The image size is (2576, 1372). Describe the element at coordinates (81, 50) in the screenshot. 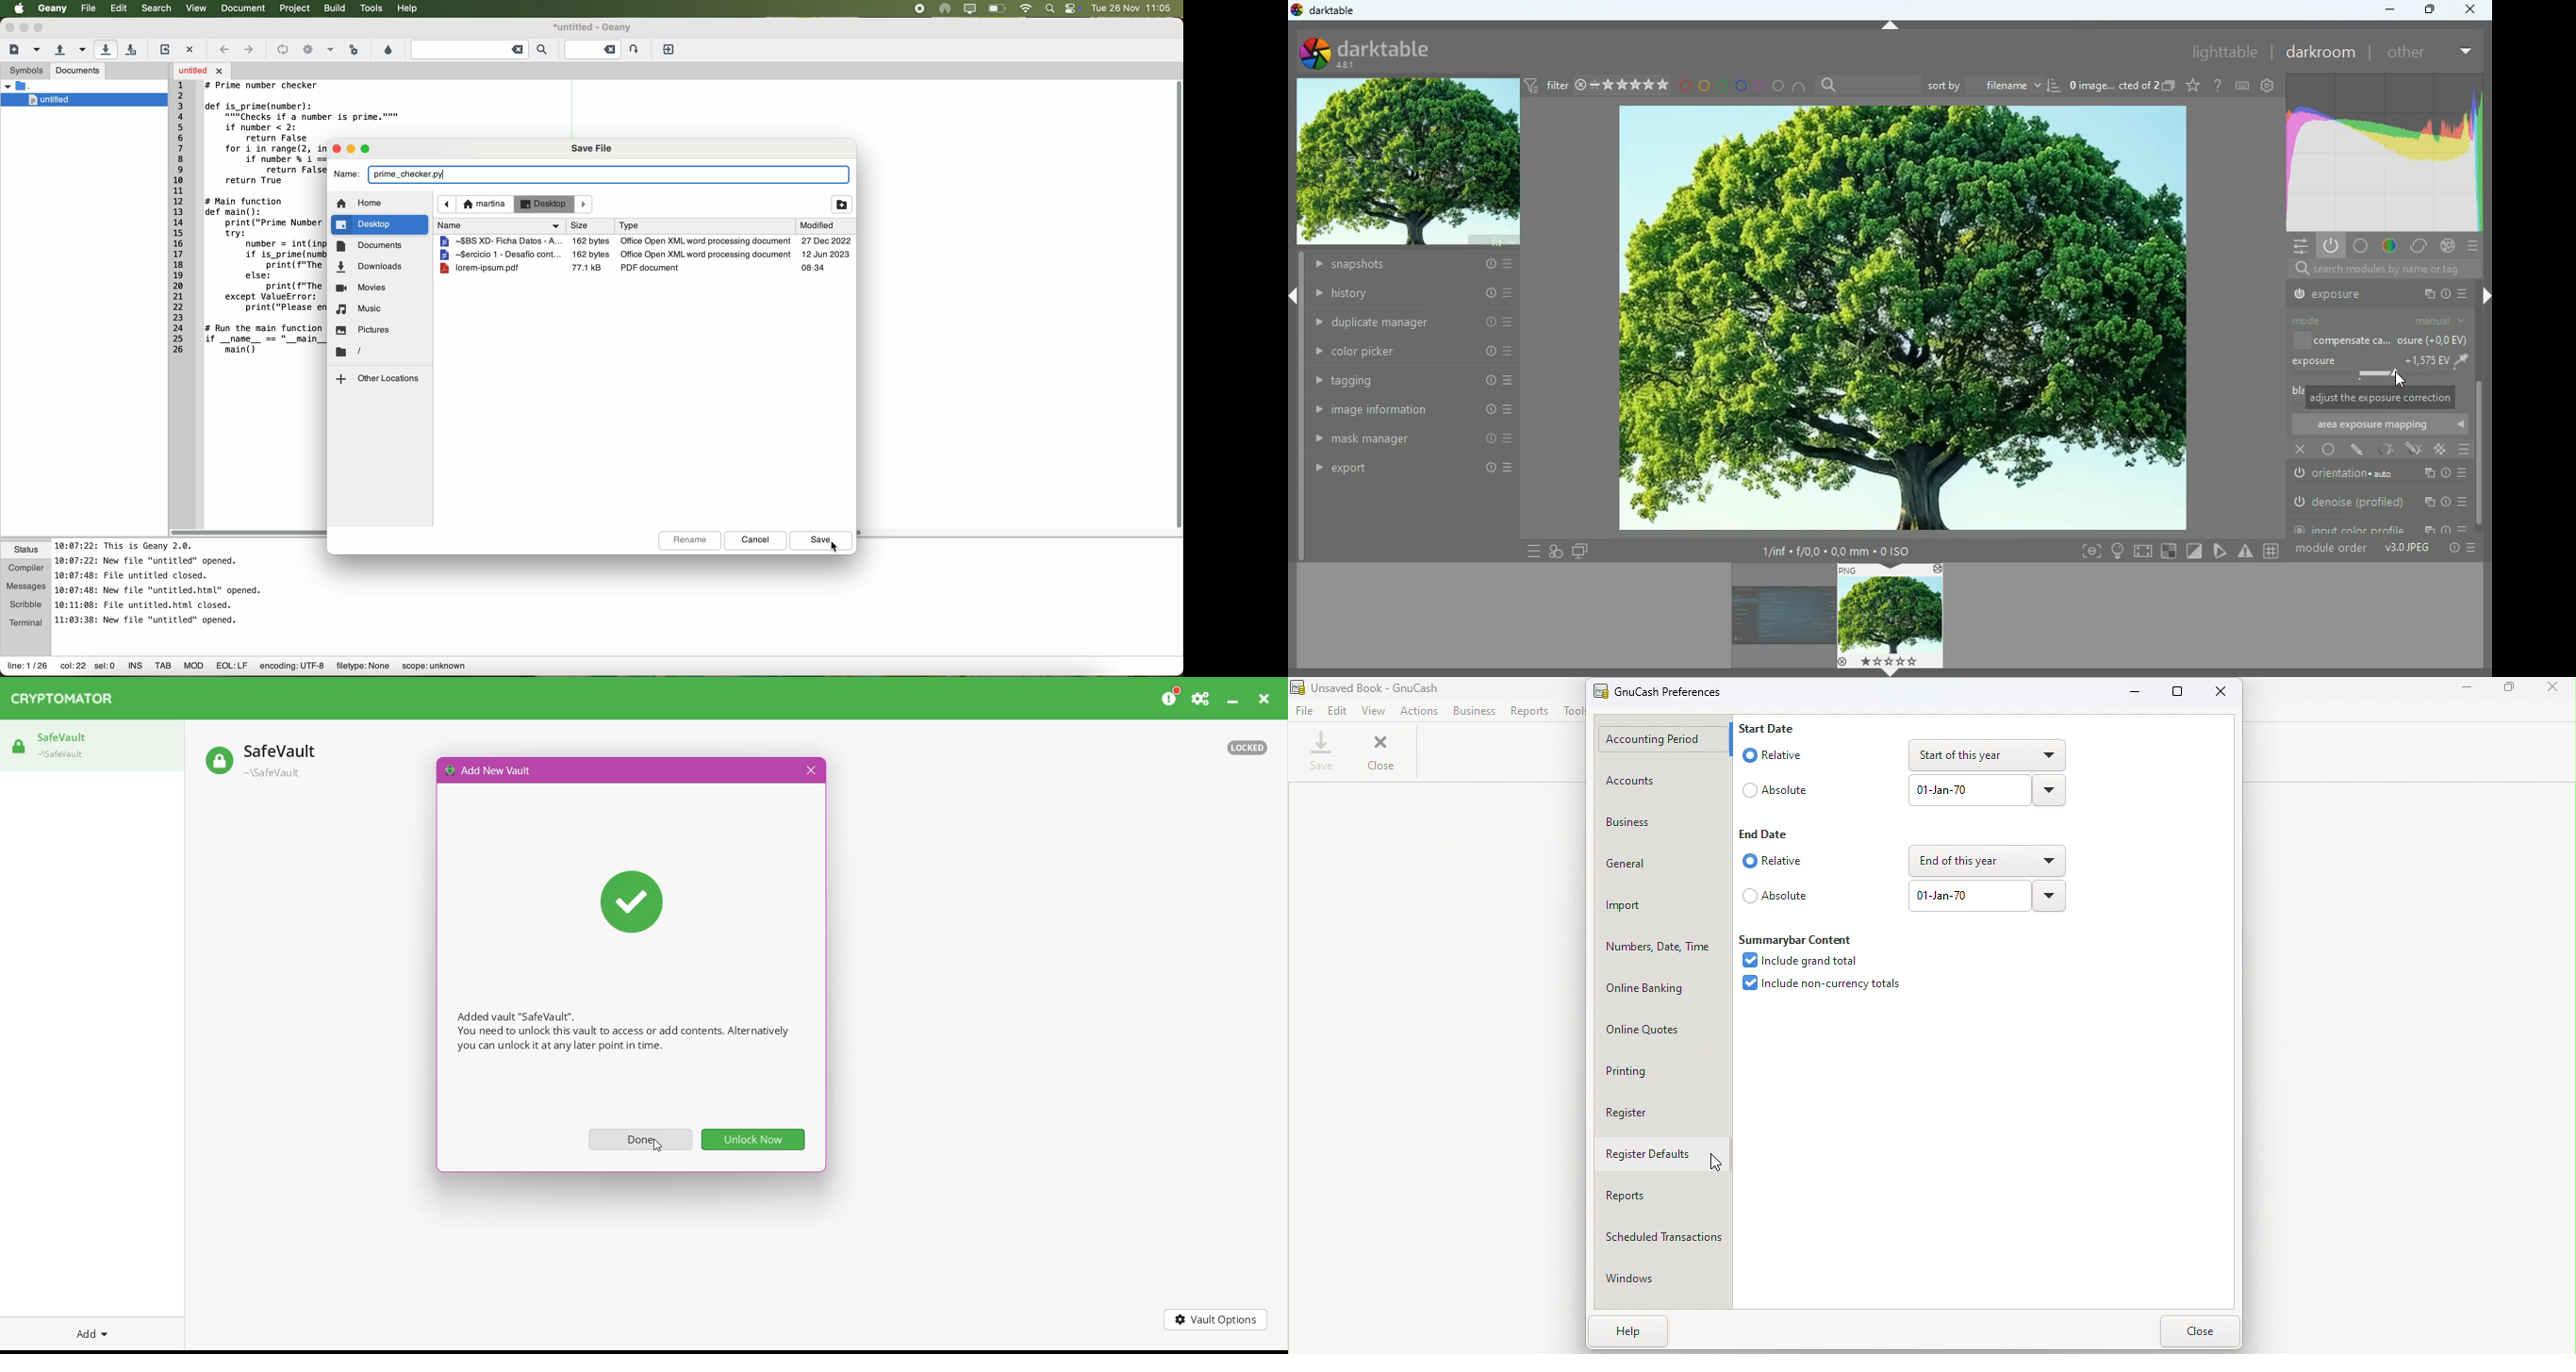

I see `open a recent file` at that location.